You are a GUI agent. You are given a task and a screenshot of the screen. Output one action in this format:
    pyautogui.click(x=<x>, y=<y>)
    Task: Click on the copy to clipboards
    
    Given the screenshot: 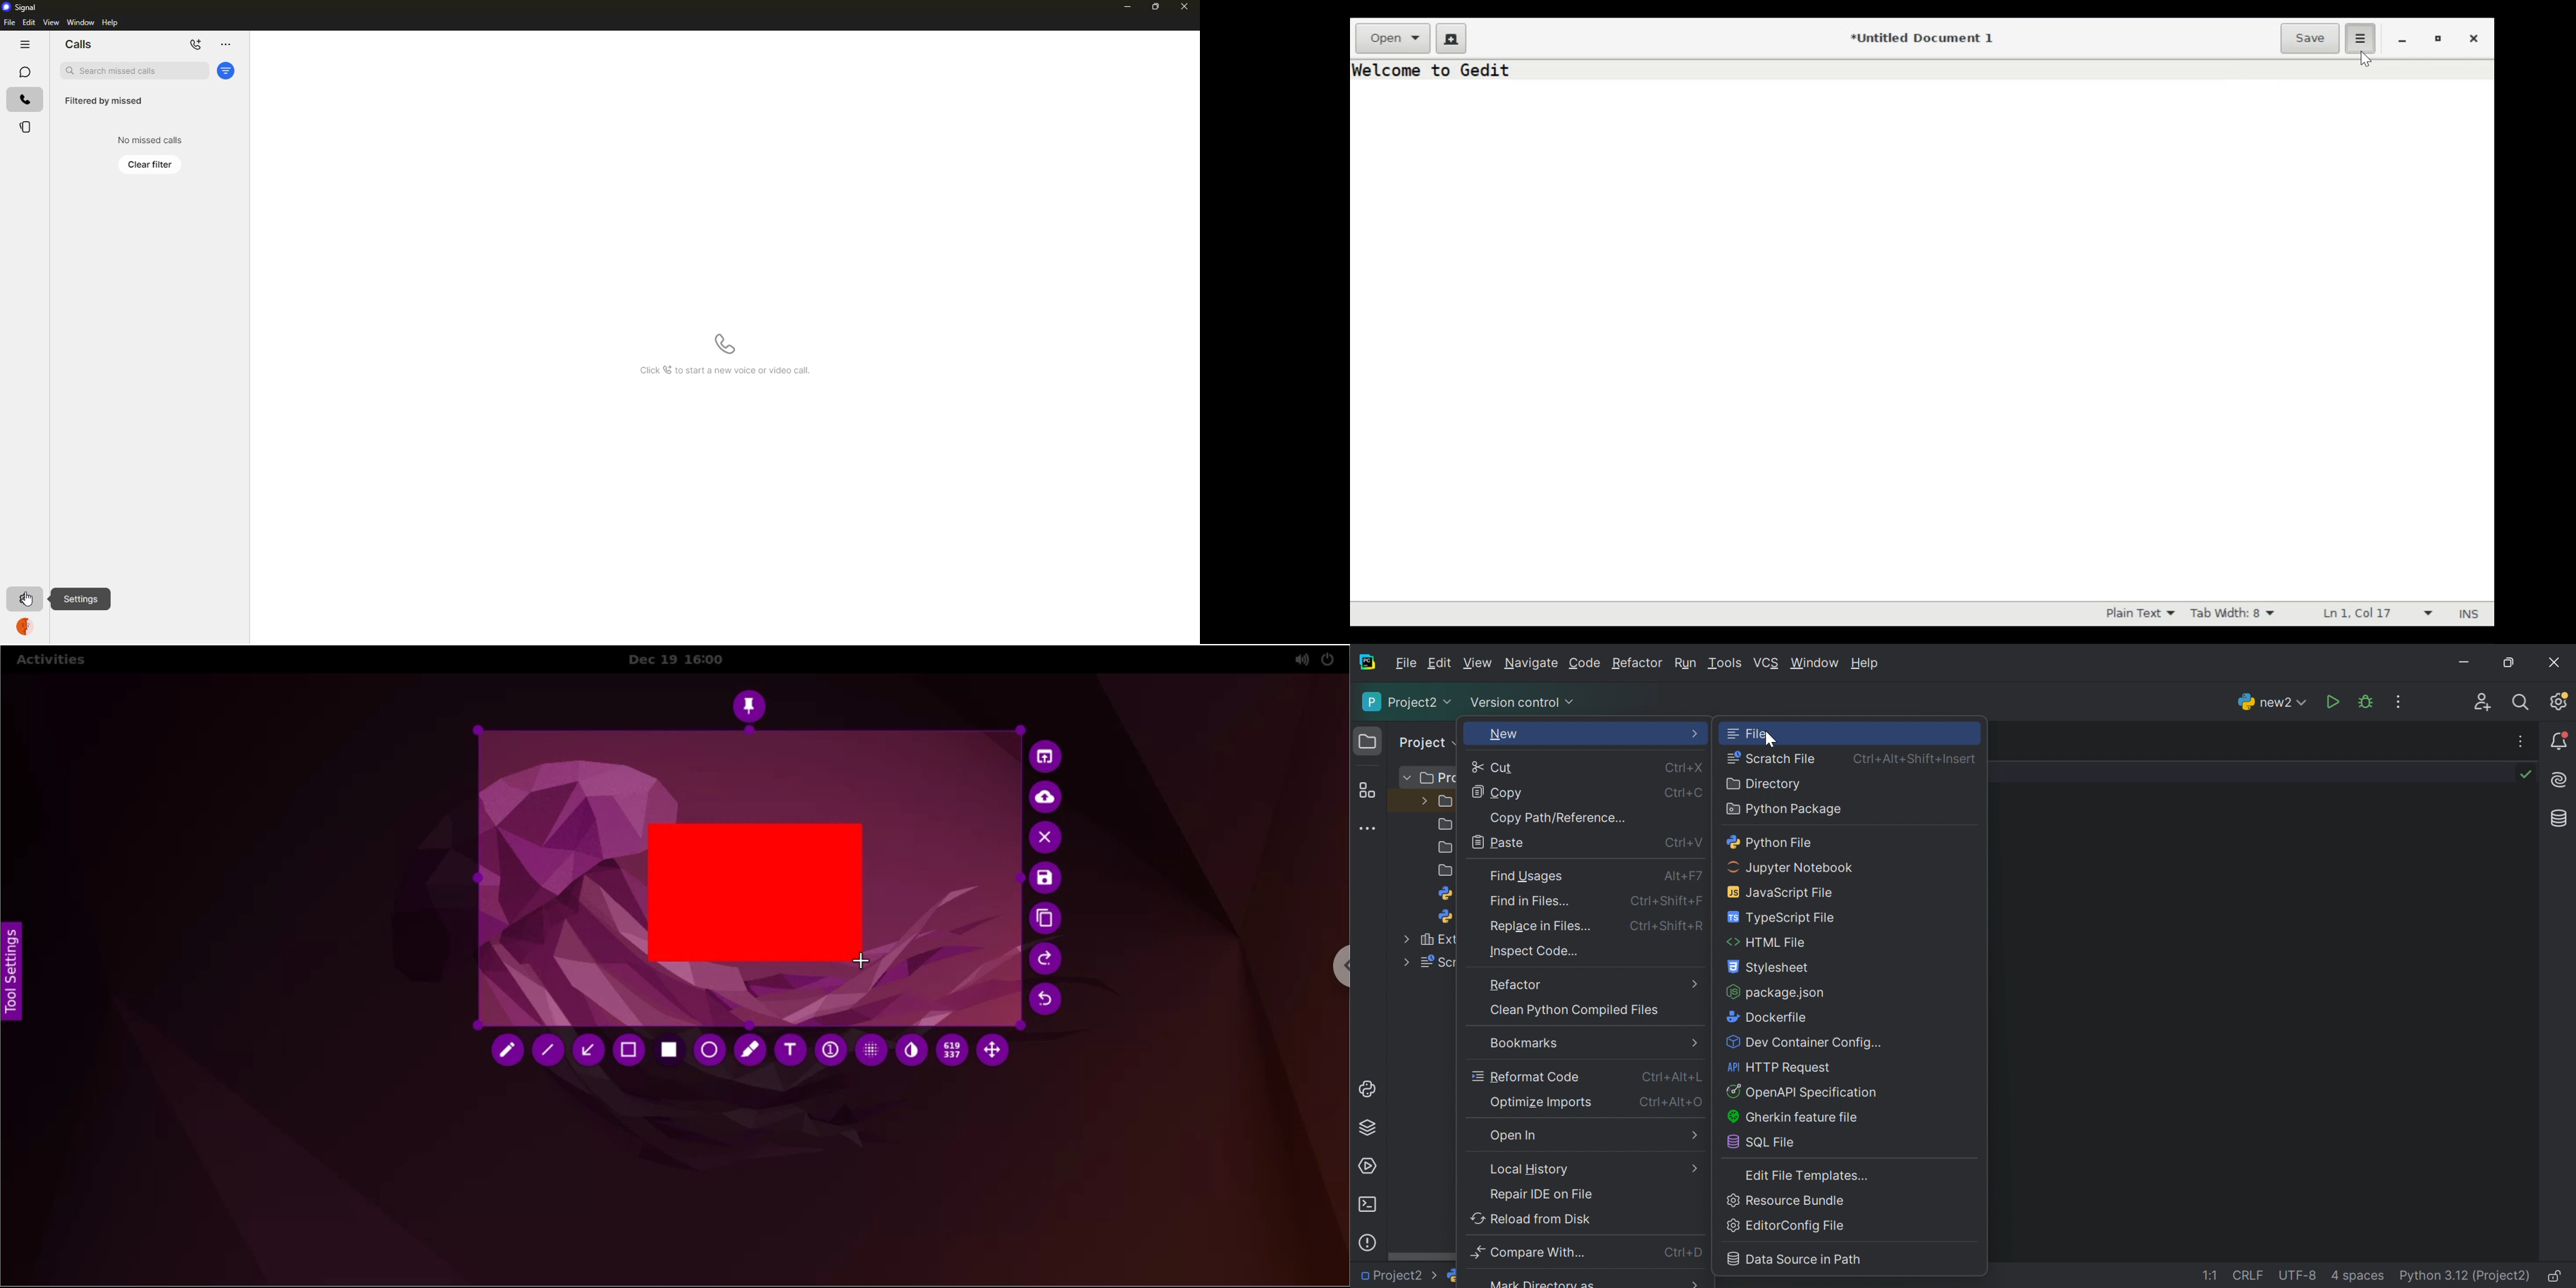 What is the action you would take?
    pyautogui.click(x=1044, y=920)
    